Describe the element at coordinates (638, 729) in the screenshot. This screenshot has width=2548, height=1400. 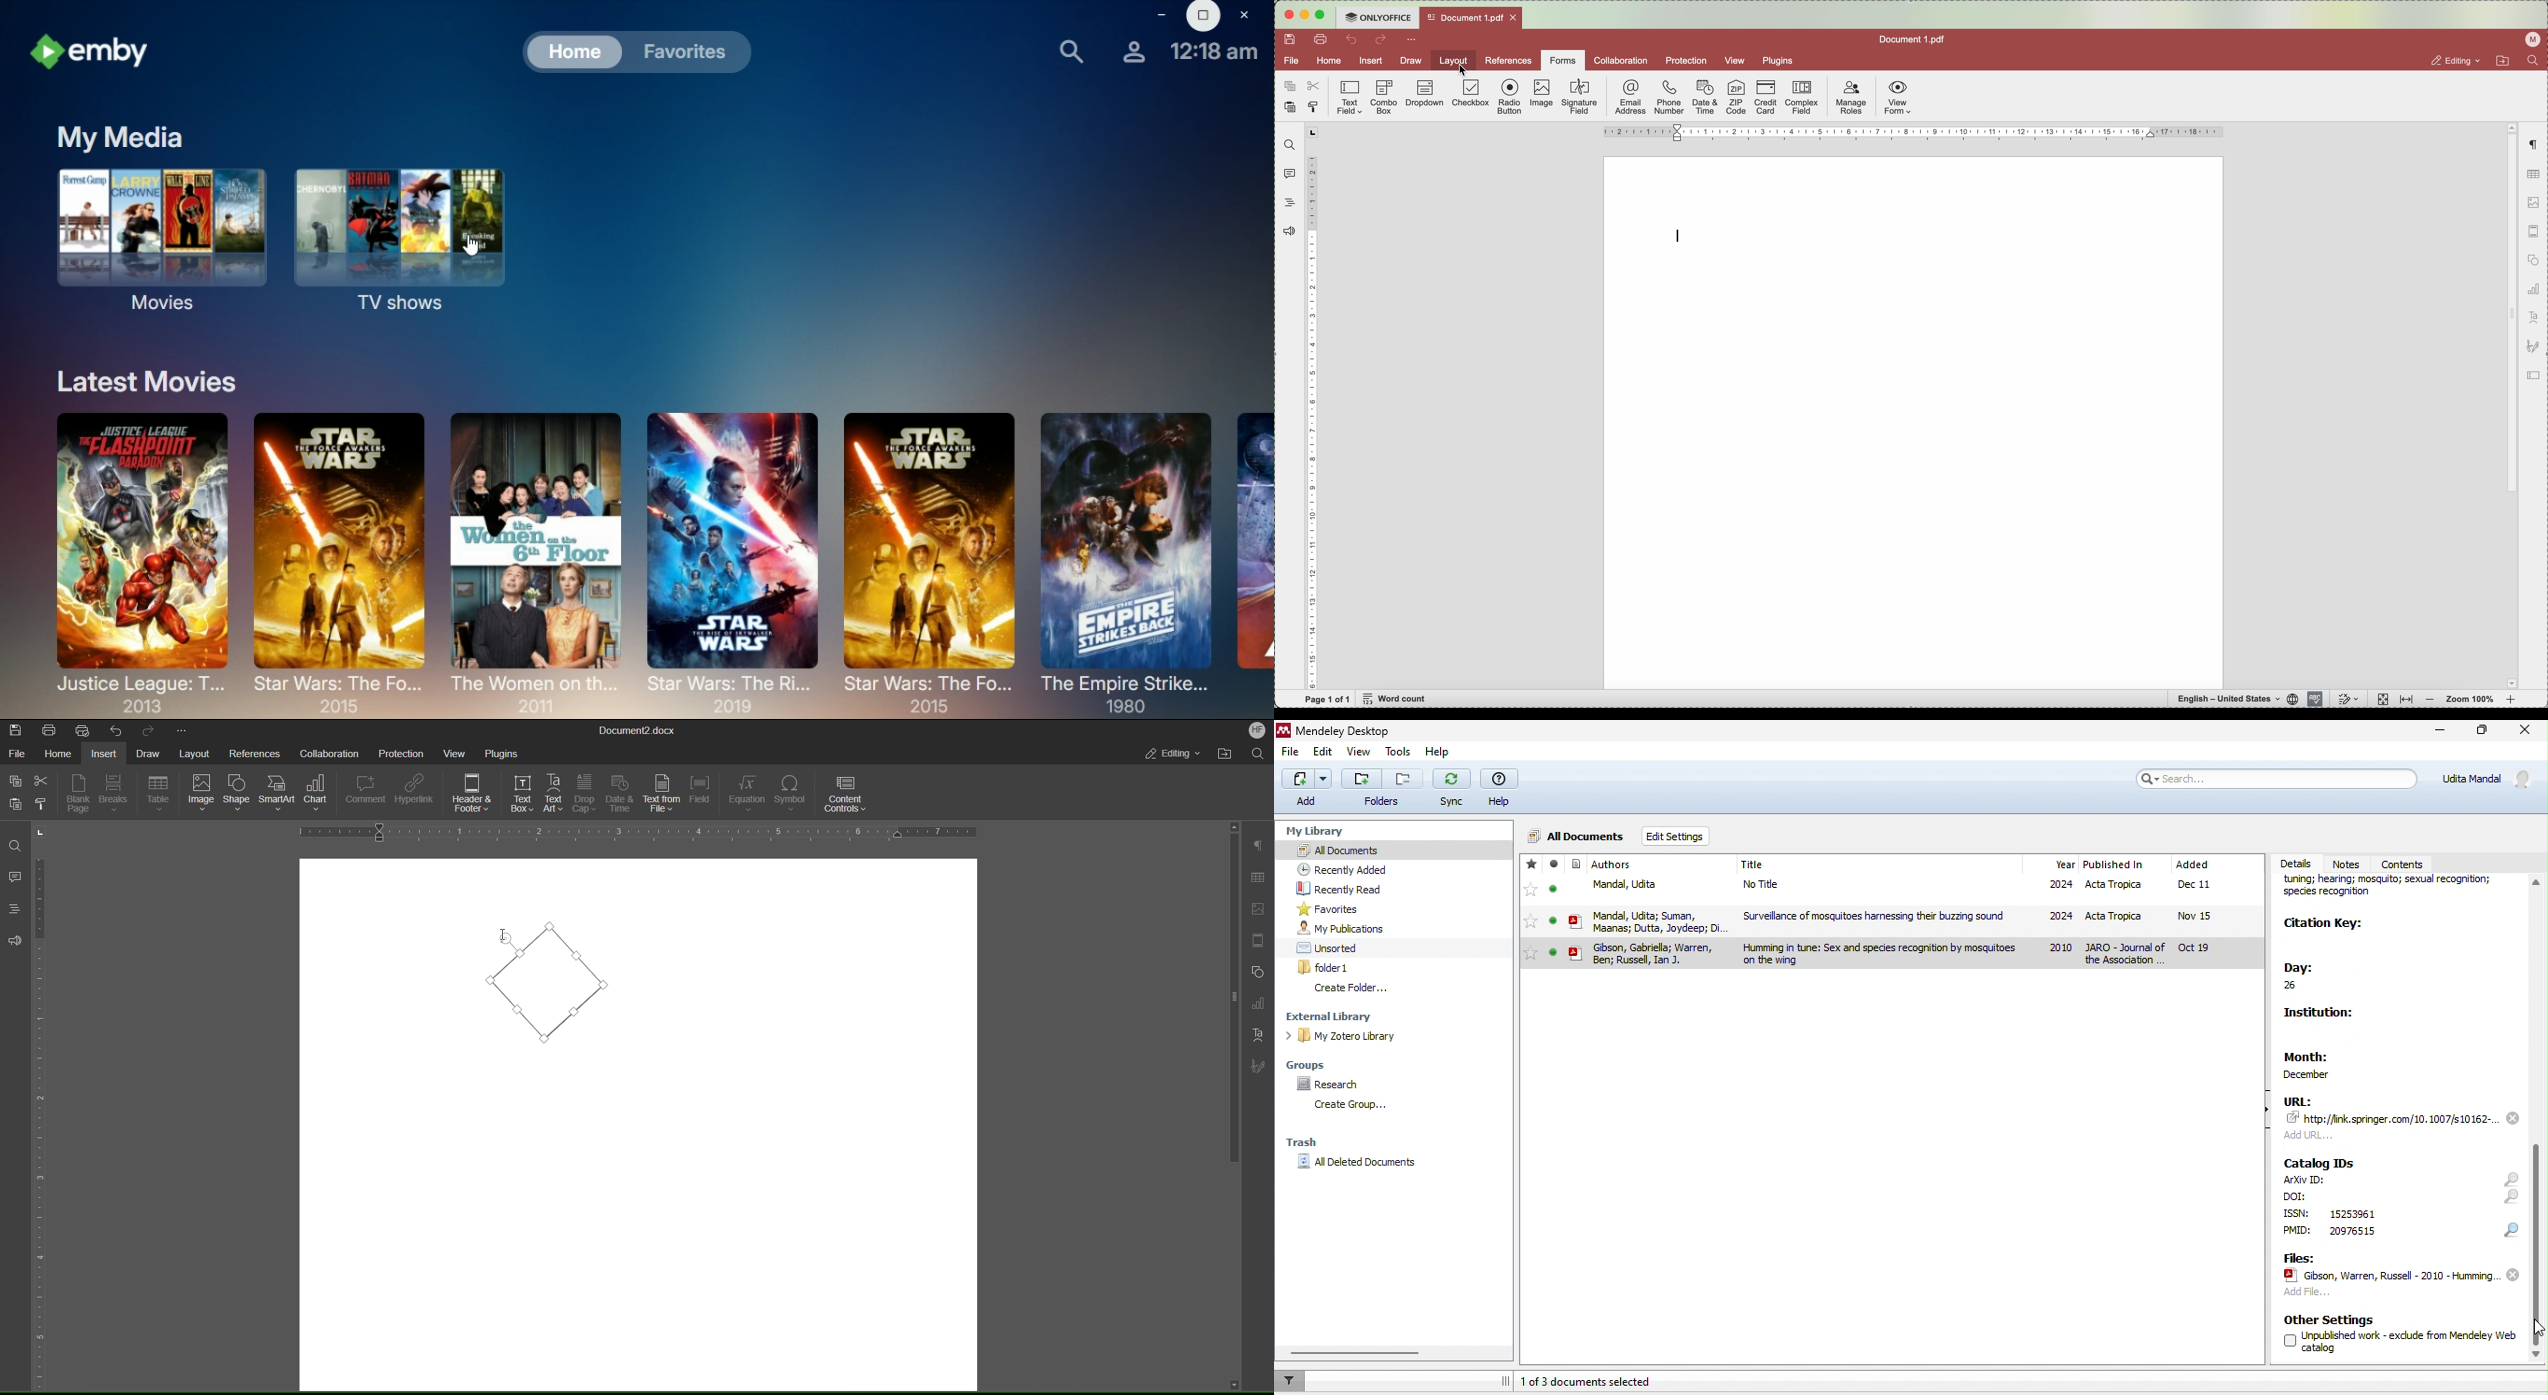
I see `Document Title` at that location.